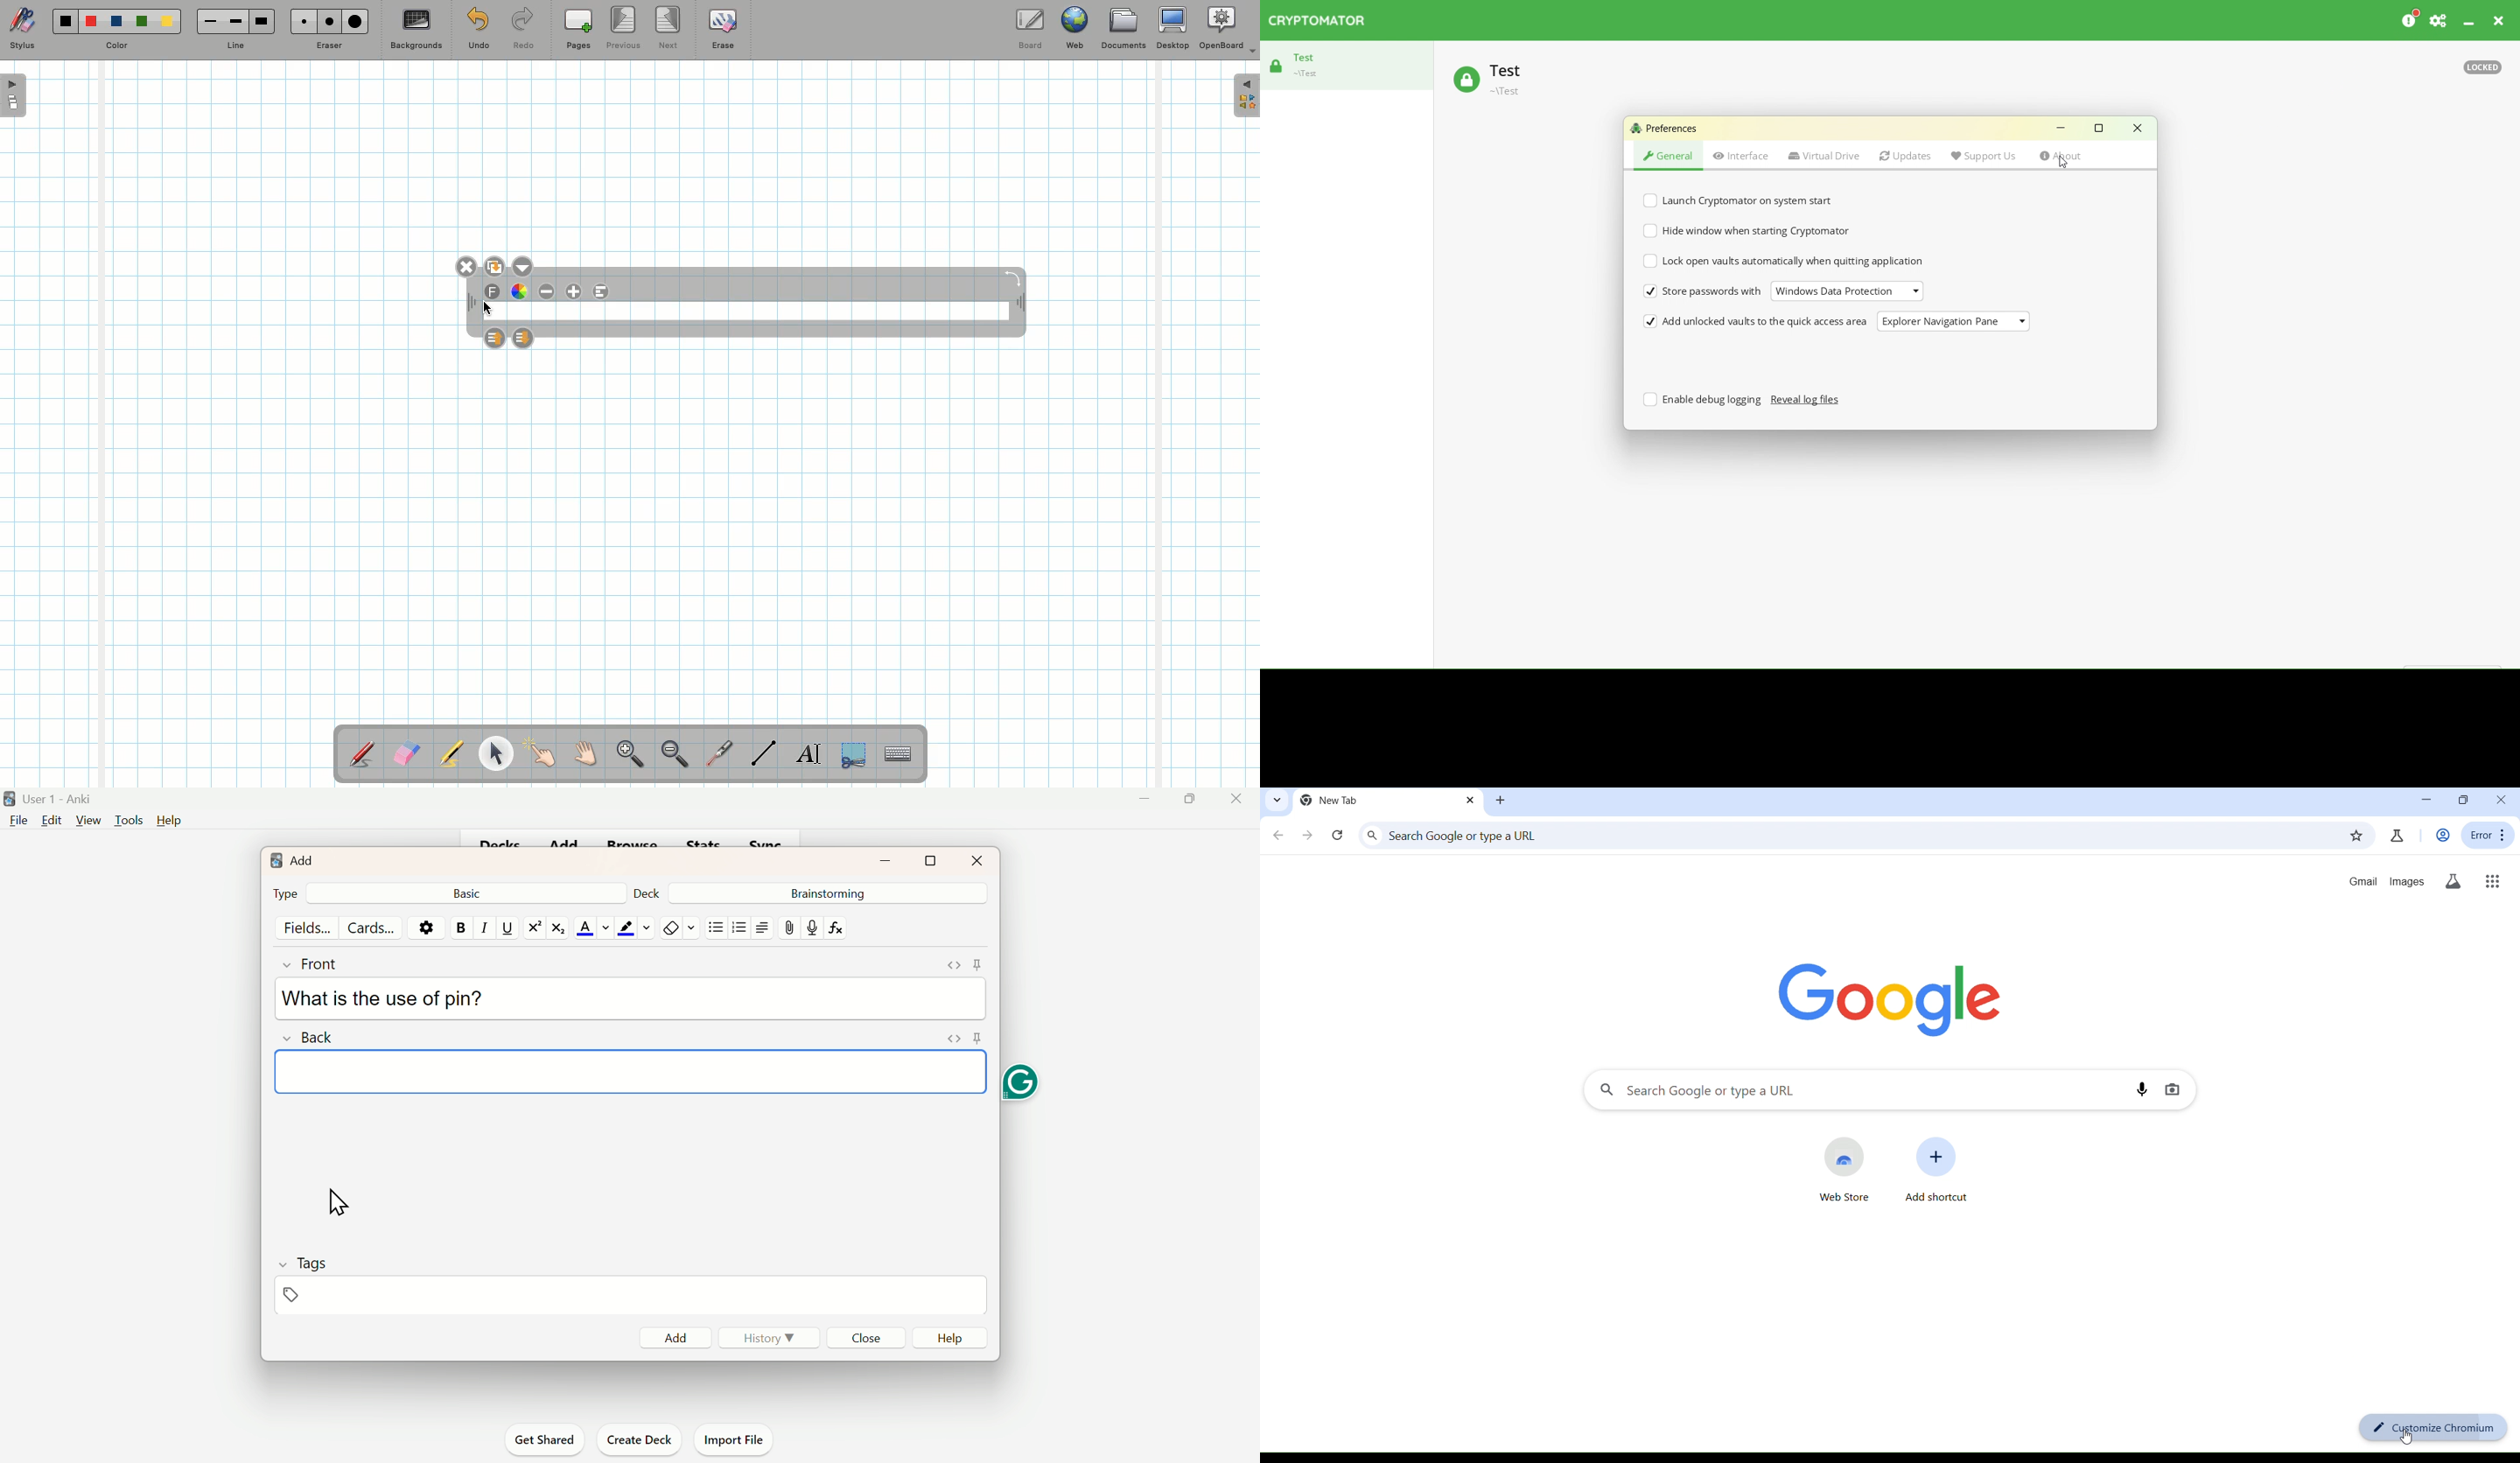 Image resolution: width=2520 pixels, height=1484 pixels. What do you see at coordinates (87, 818) in the screenshot?
I see `` at bounding box center [87, 818].